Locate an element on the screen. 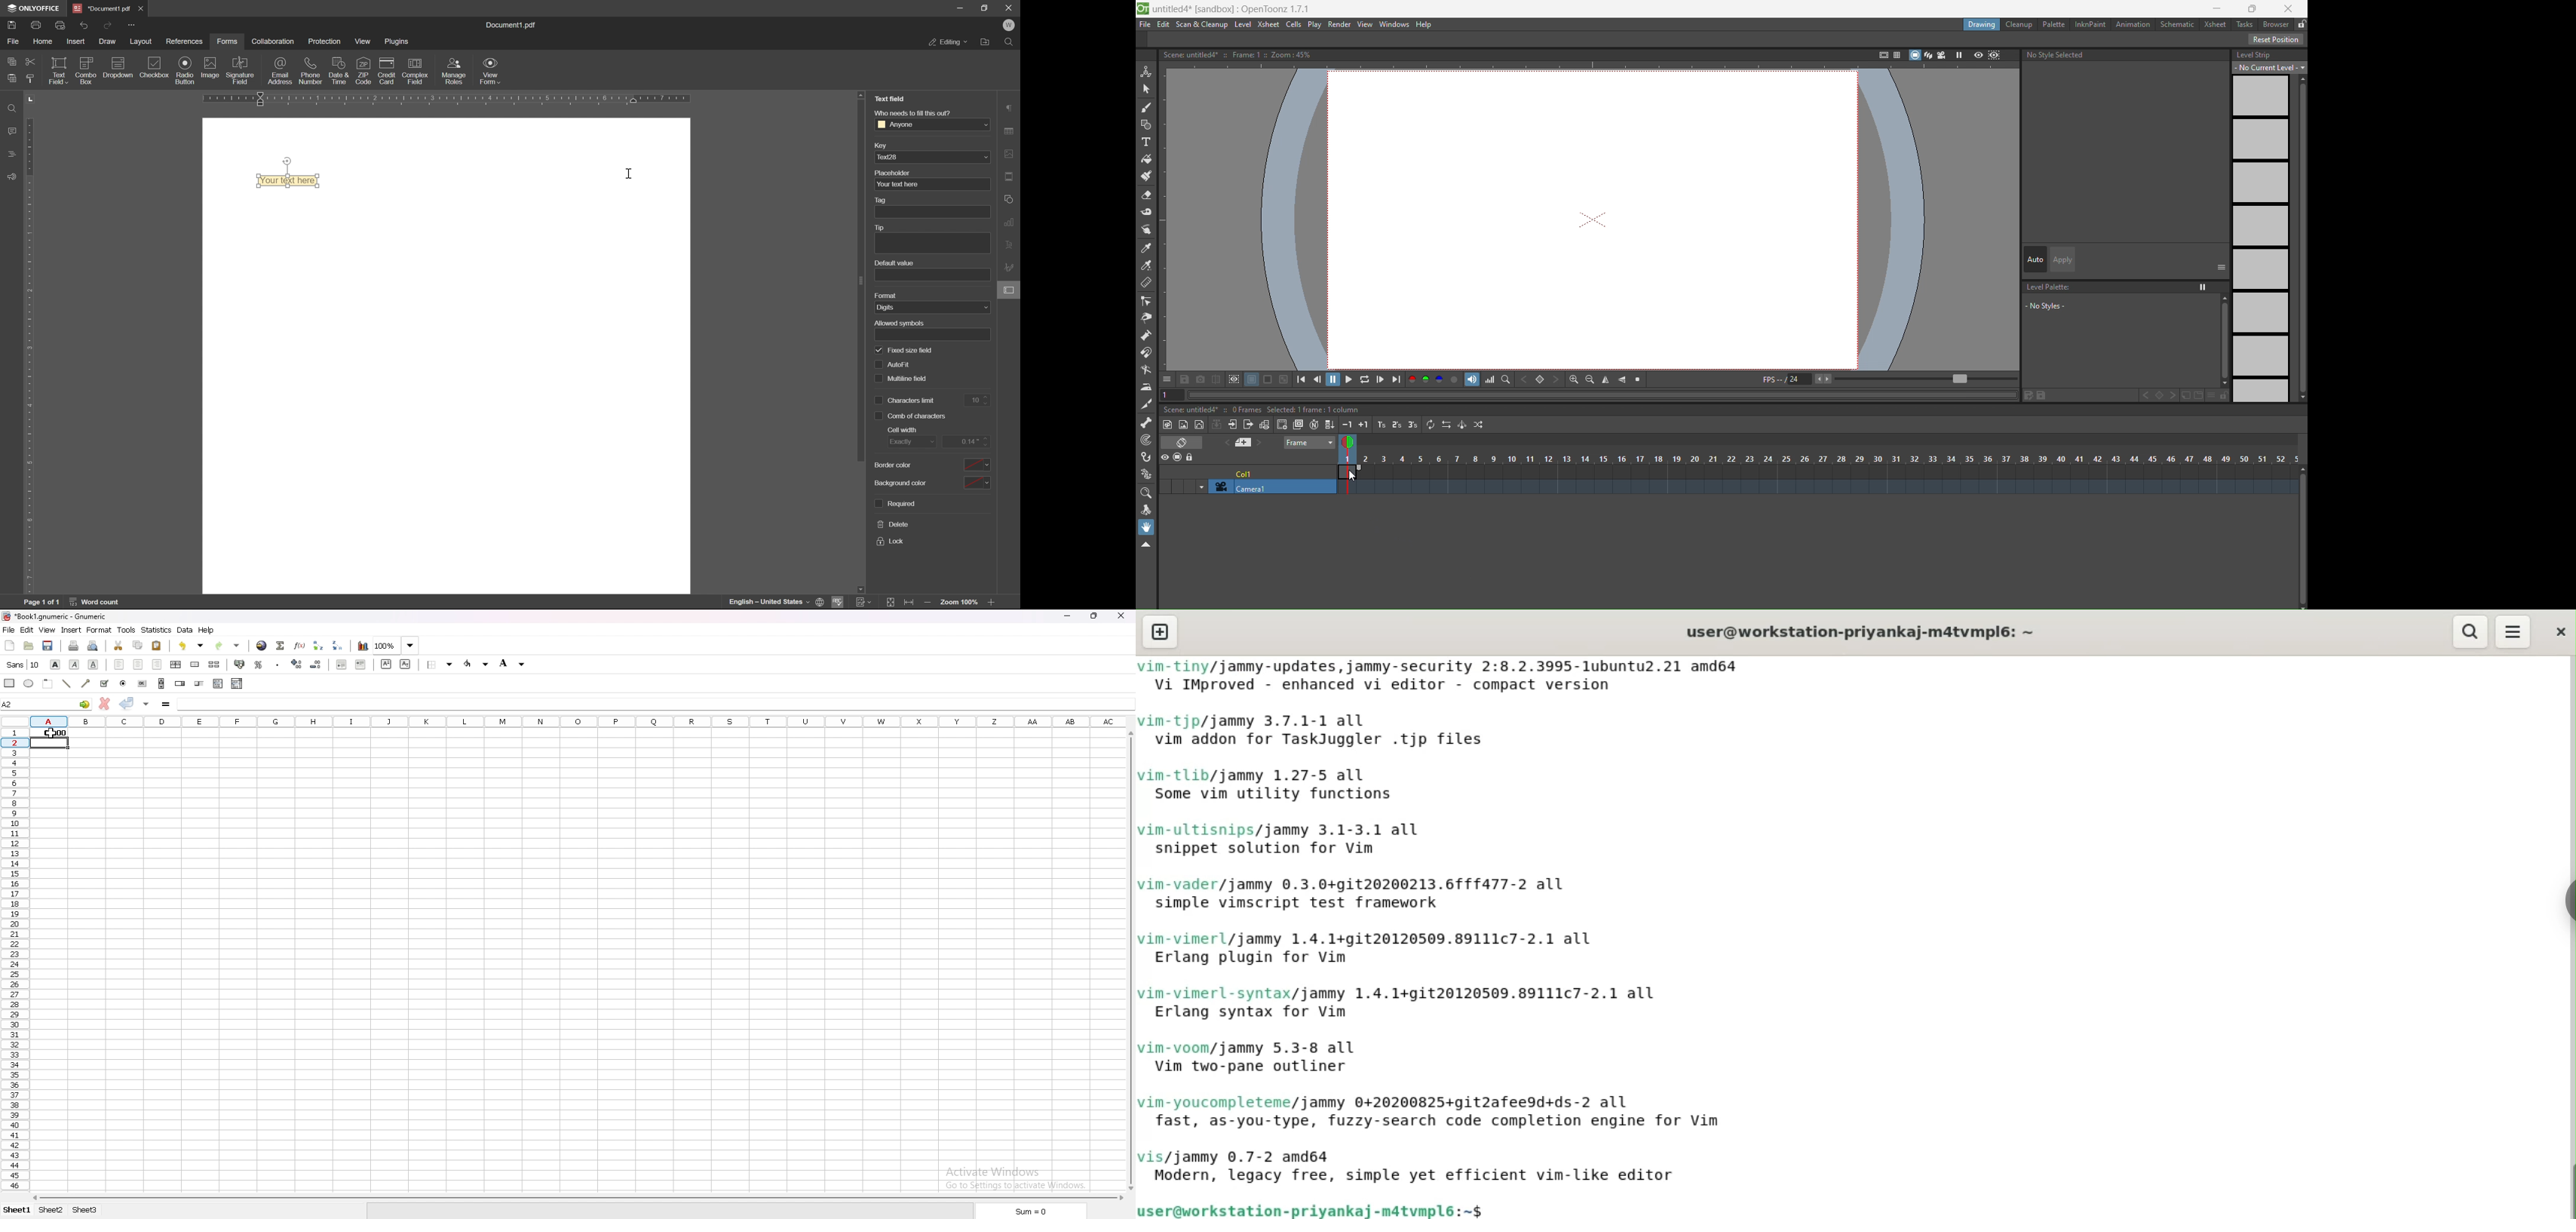  random is located at coordinates (1480, 424).